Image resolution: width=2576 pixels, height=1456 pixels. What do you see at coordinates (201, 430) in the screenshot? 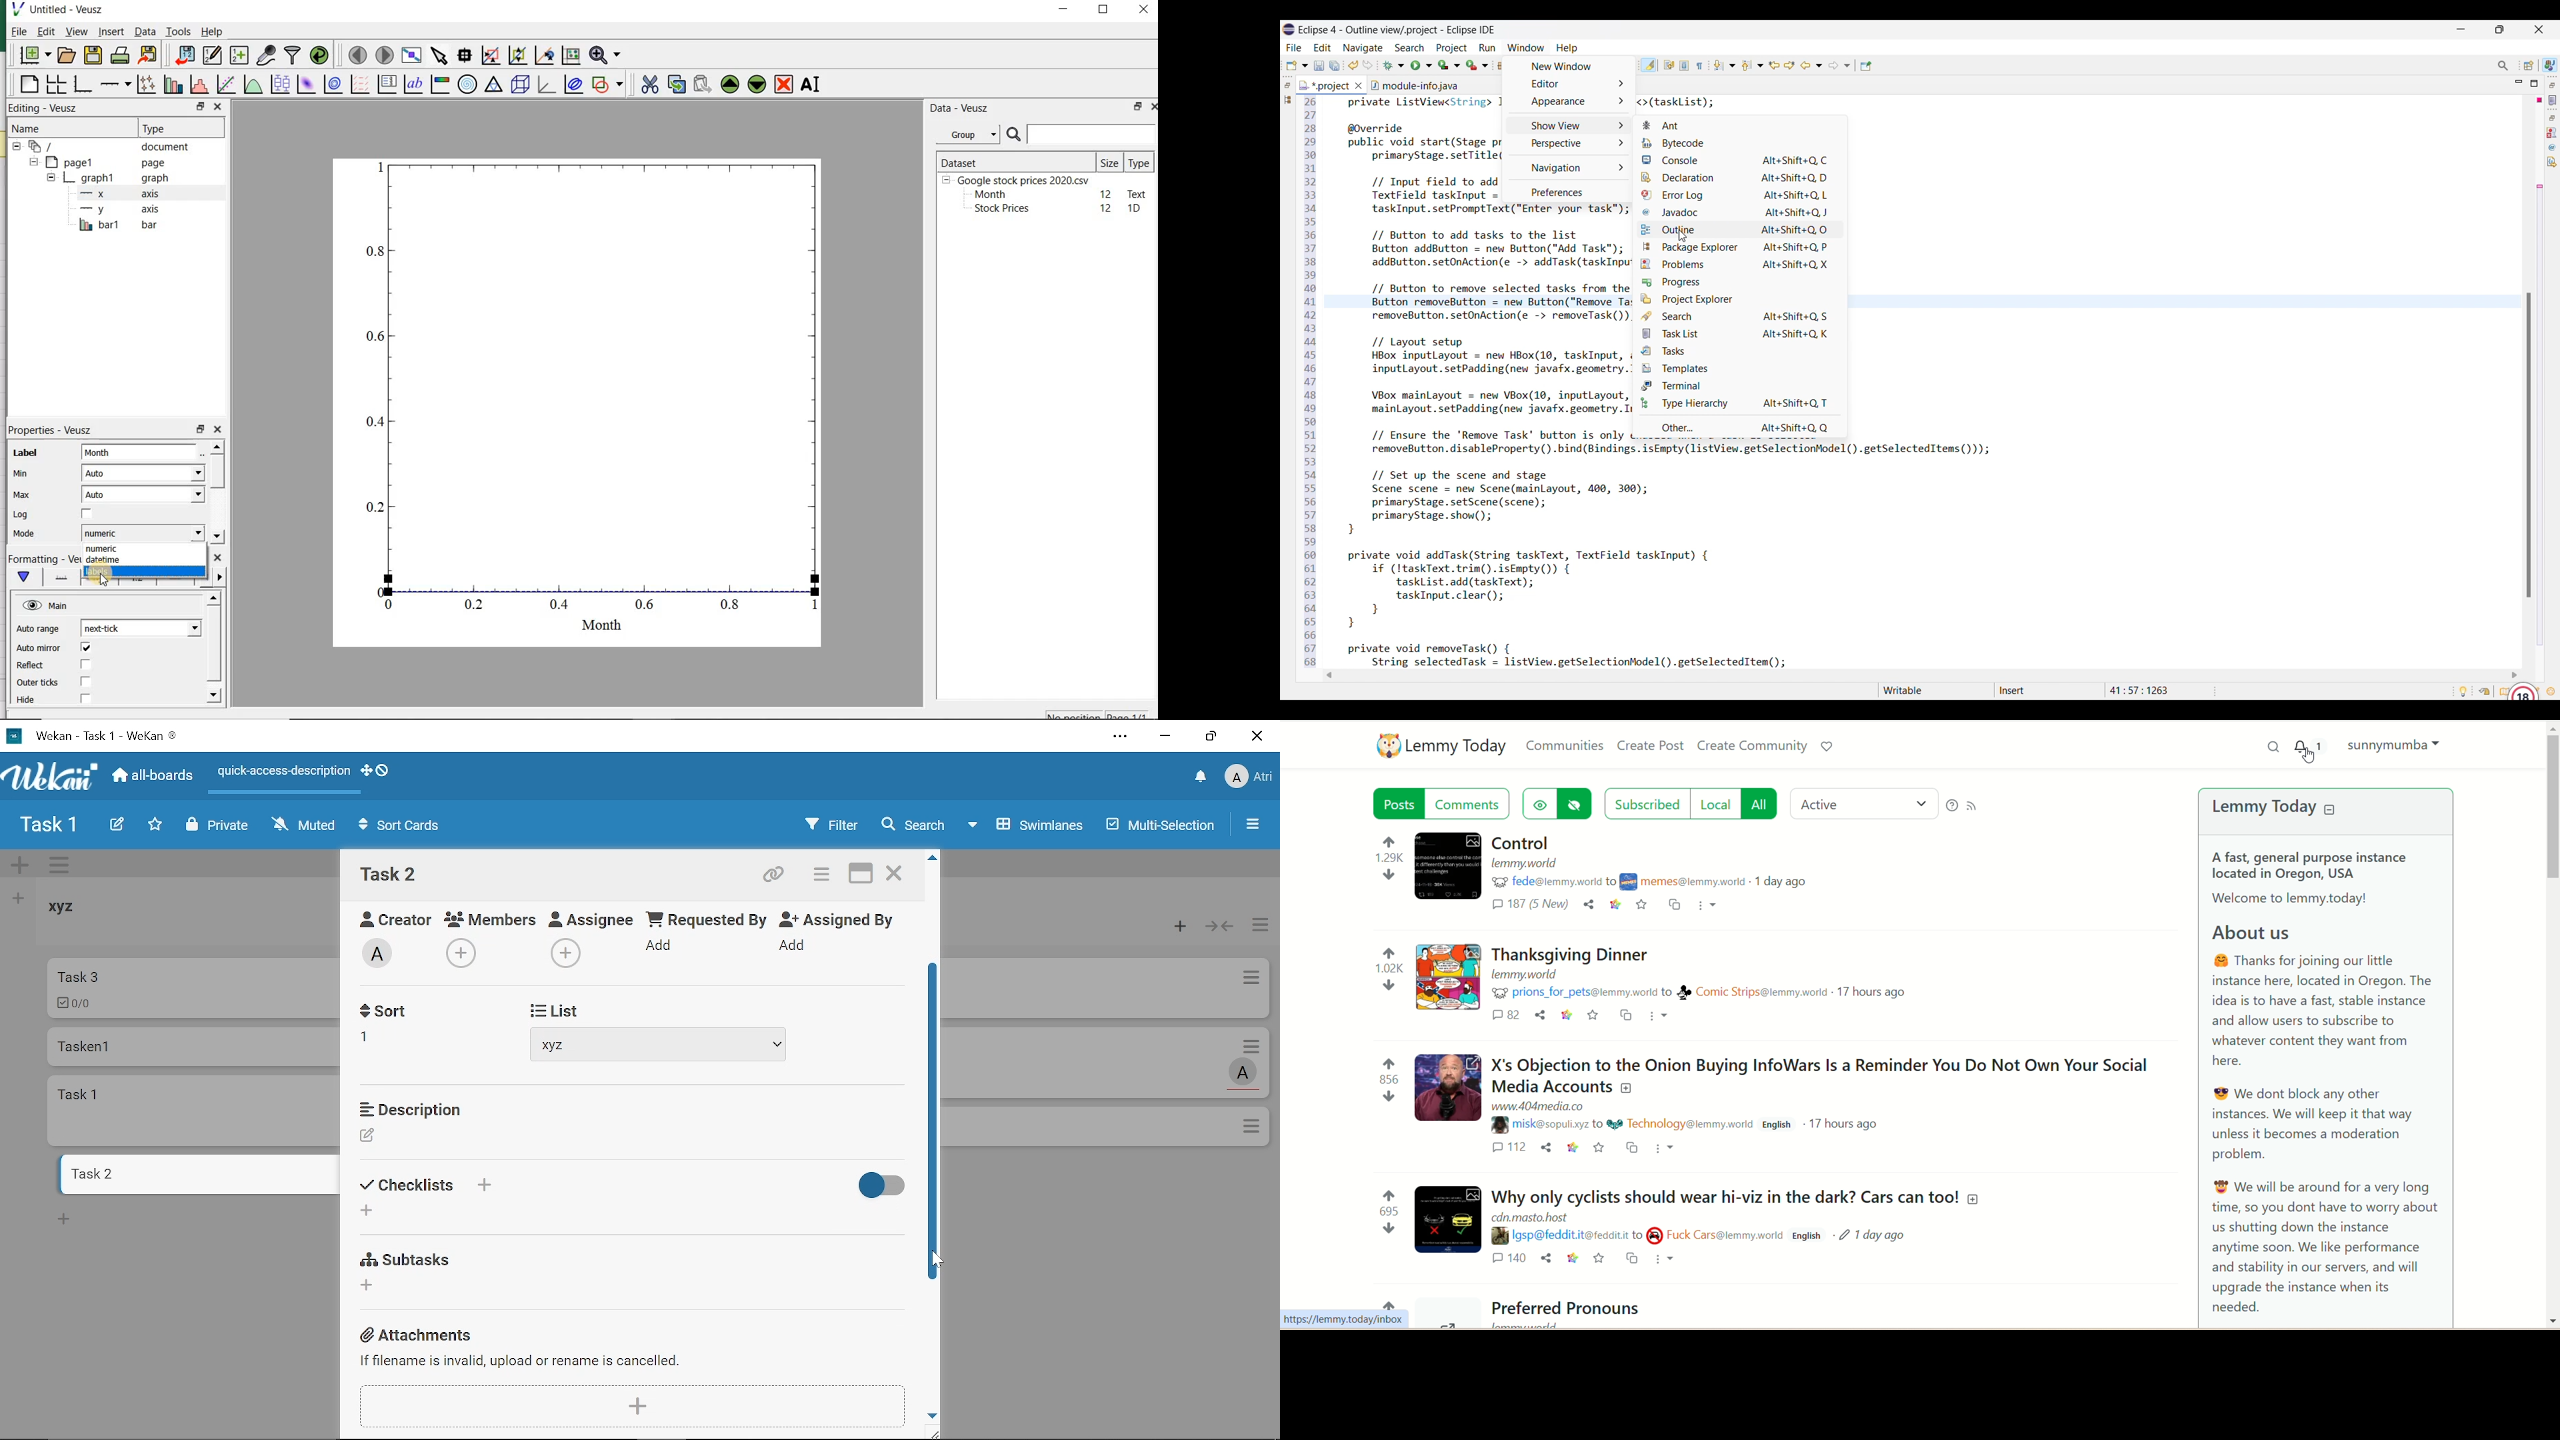
I see `restore` at bounding box center [201, 430].